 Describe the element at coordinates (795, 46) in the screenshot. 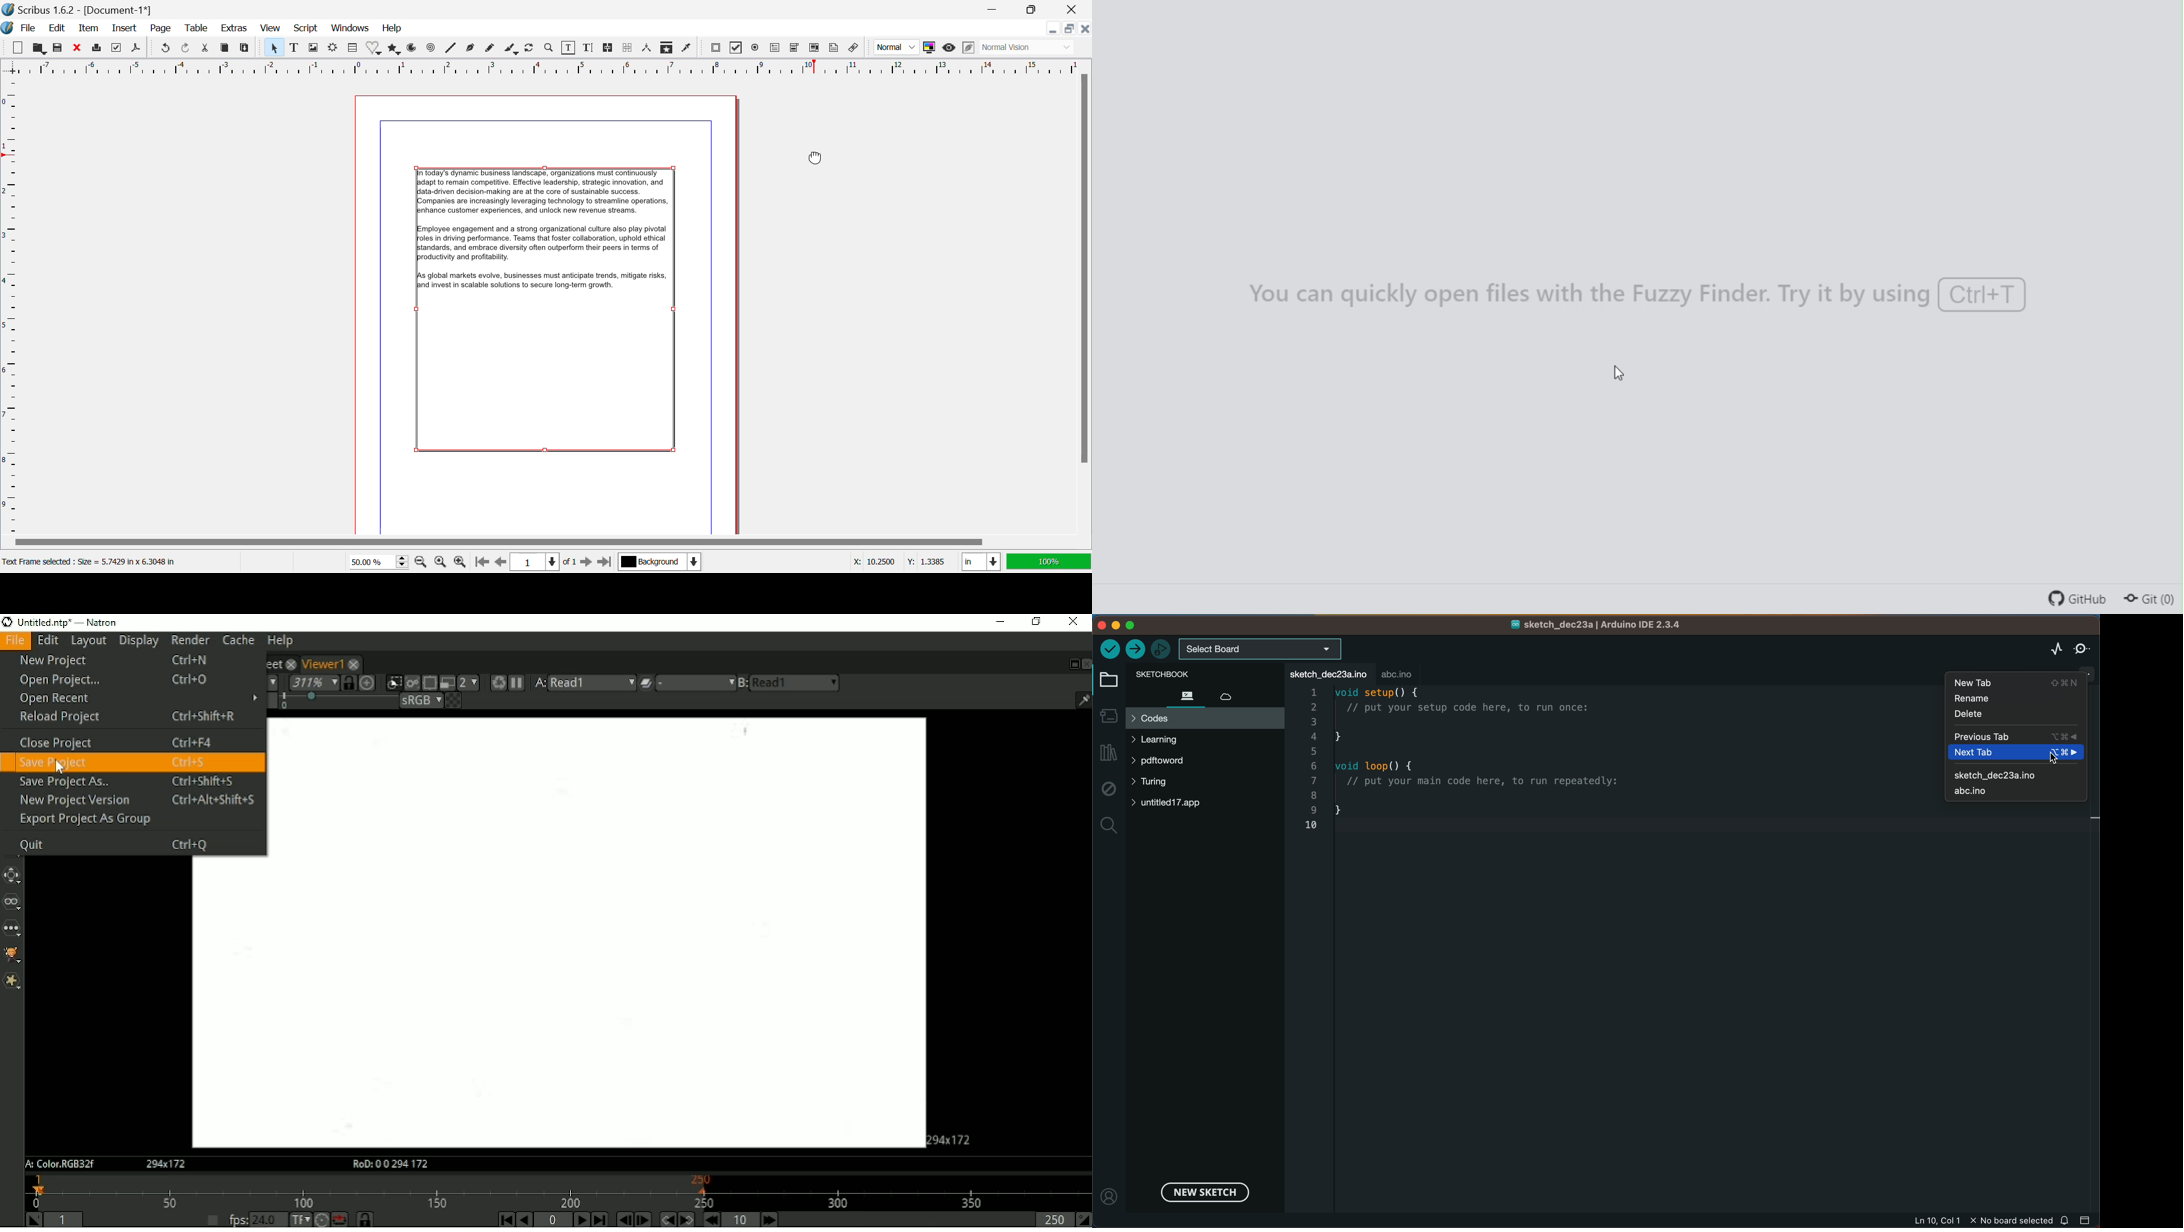

I see `Pdf Combo box` at that location.